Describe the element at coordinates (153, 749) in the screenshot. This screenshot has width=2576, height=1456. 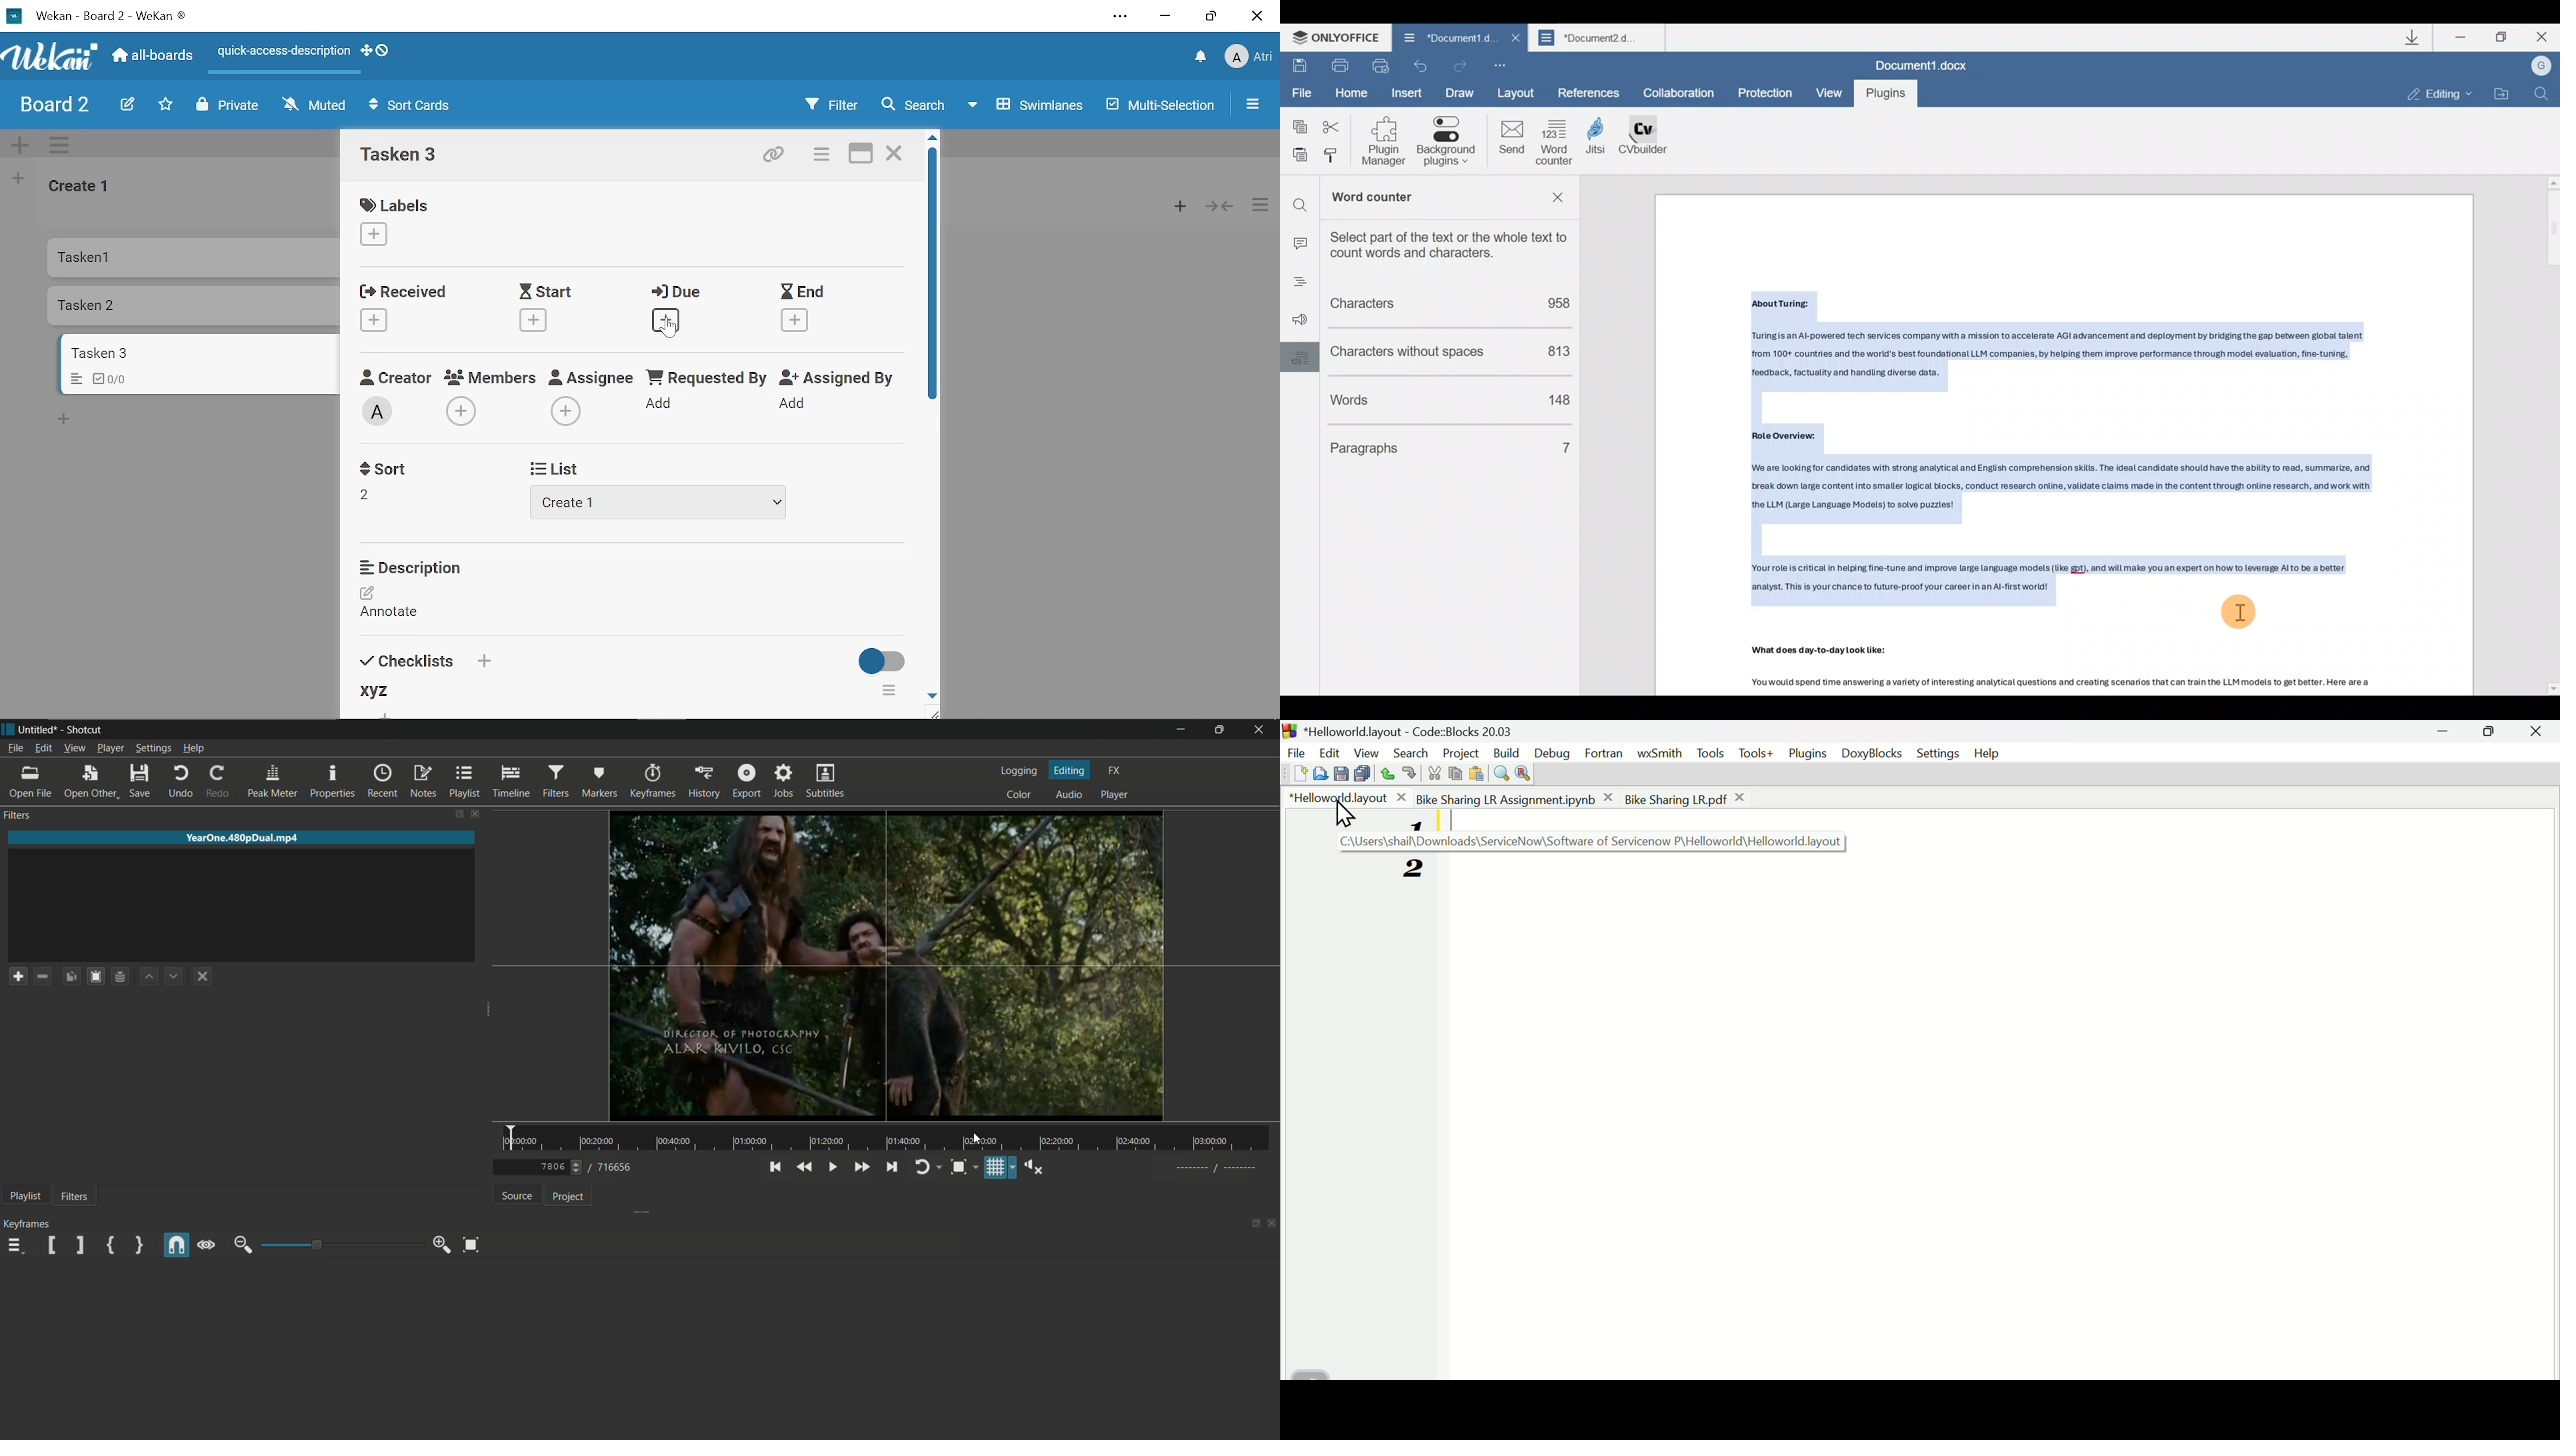
I see `settings menu` at that location.